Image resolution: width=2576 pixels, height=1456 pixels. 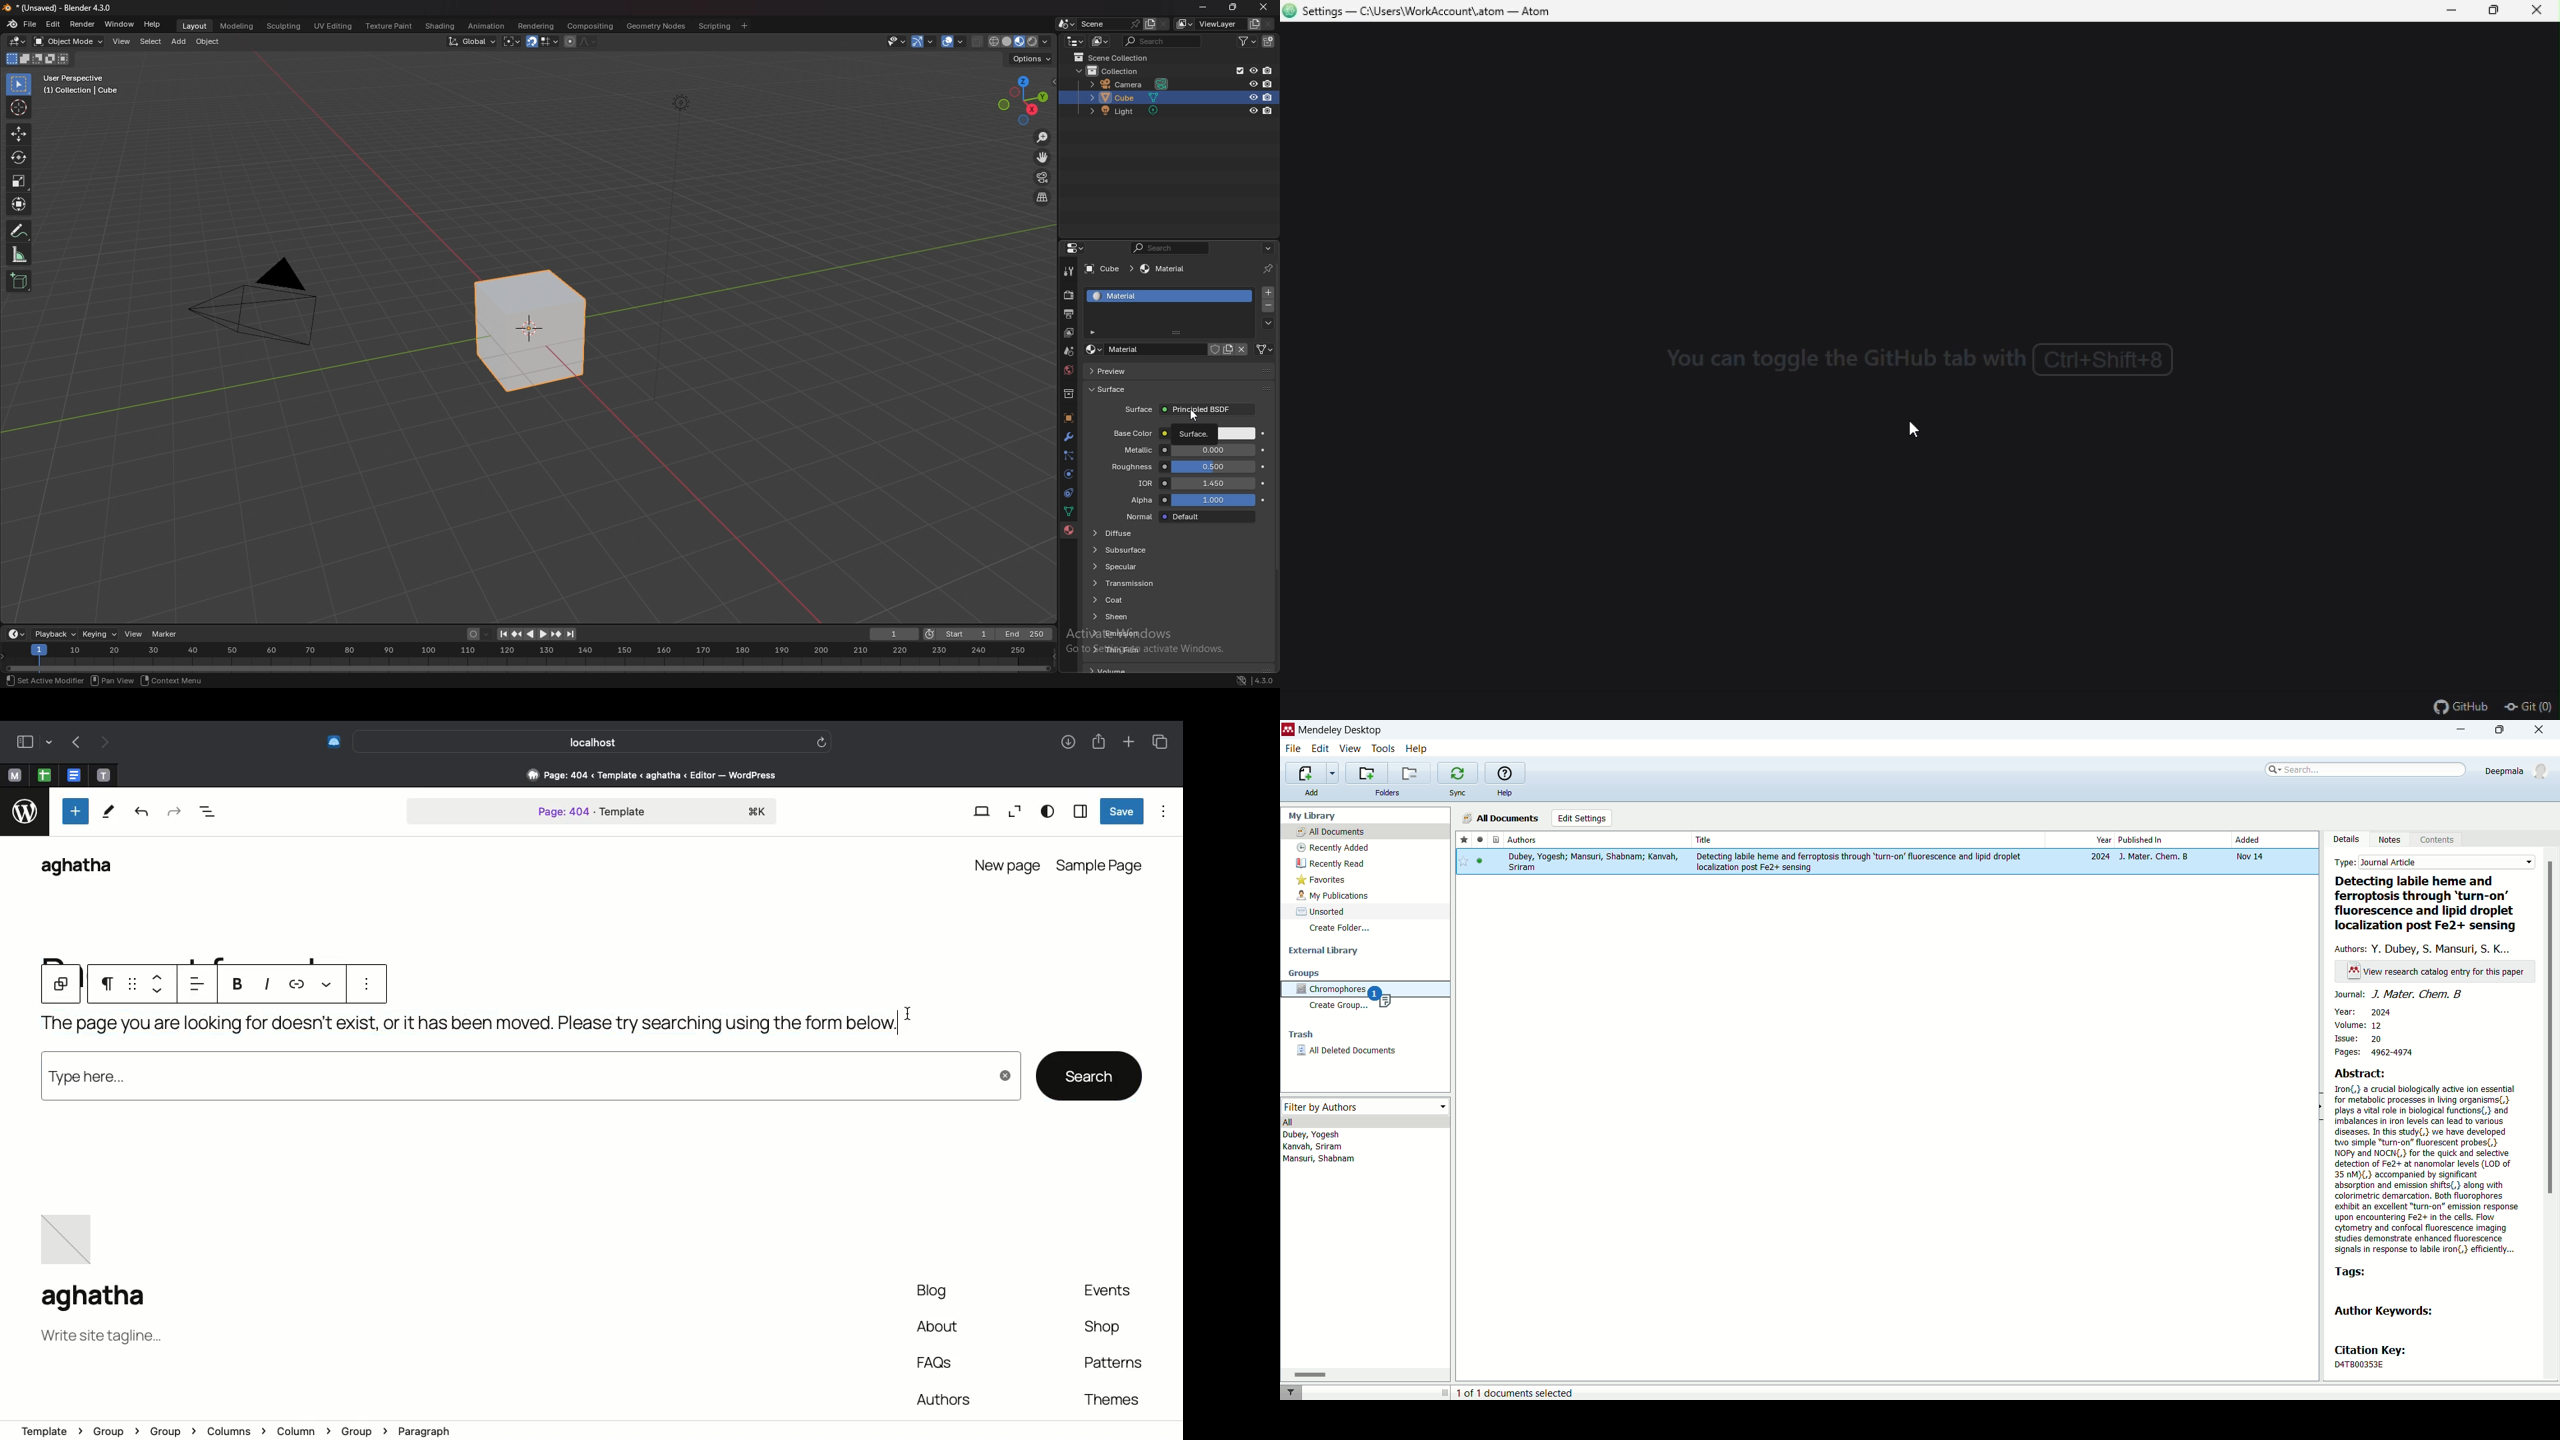 I want to click on * (Unsaved) - Blender 4.3.0, so click(x=67, y=8).